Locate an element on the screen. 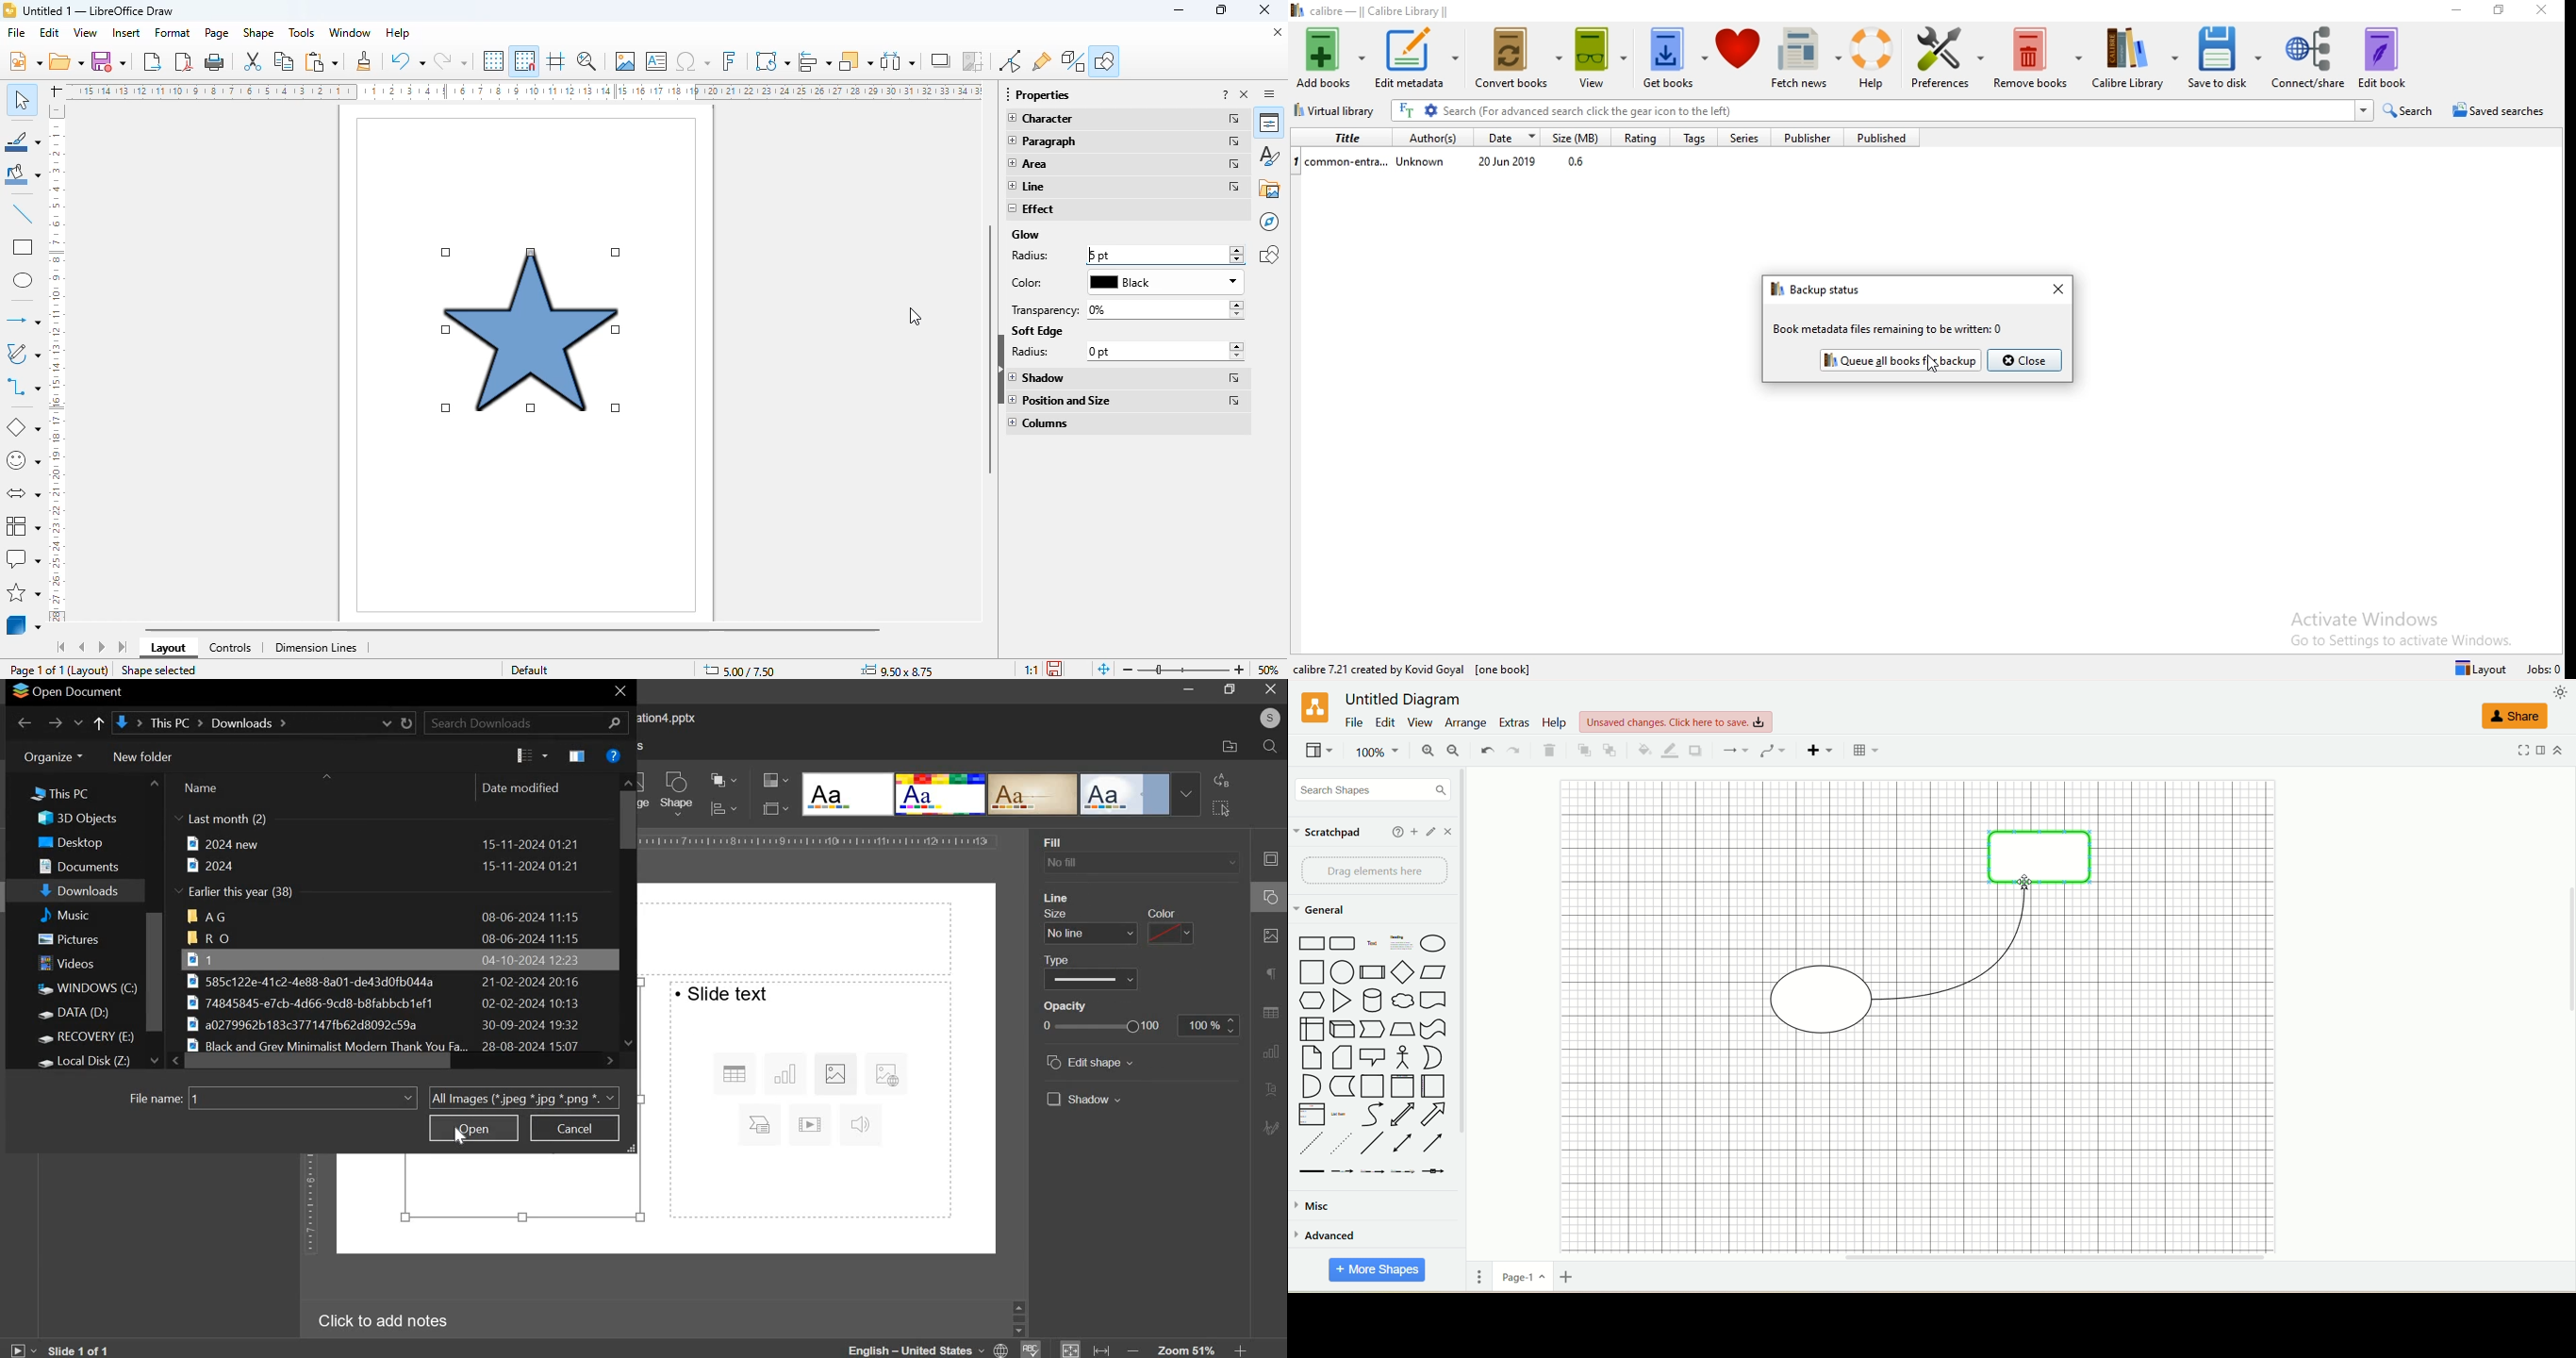 The image size is (2576, 1372). page 1 of 1 is located at coordinates (37, 670).